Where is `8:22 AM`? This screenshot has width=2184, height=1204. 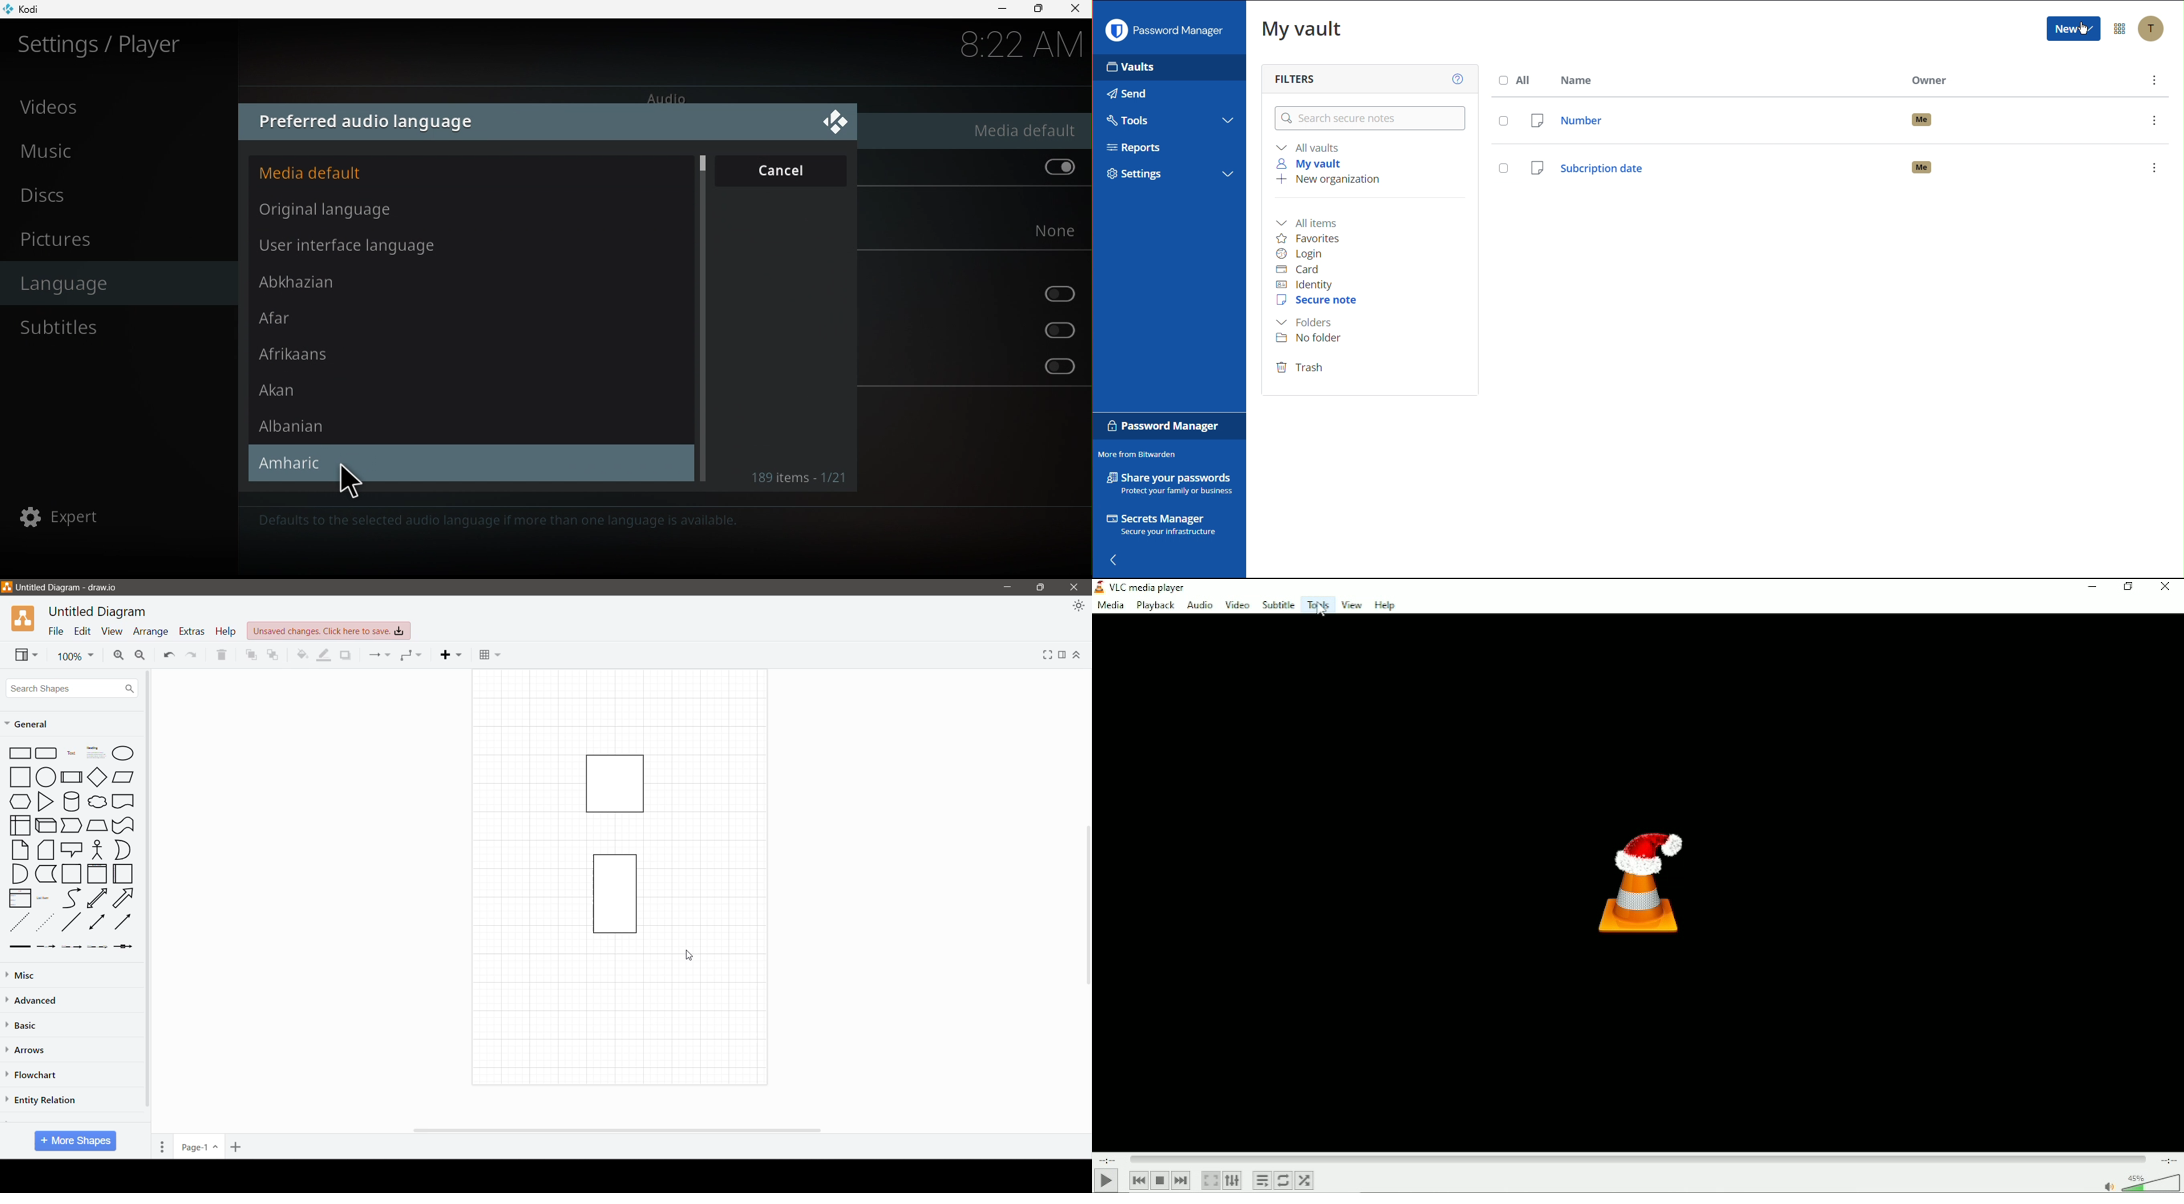
8:22 AM is located at coordinates (1019, 45).